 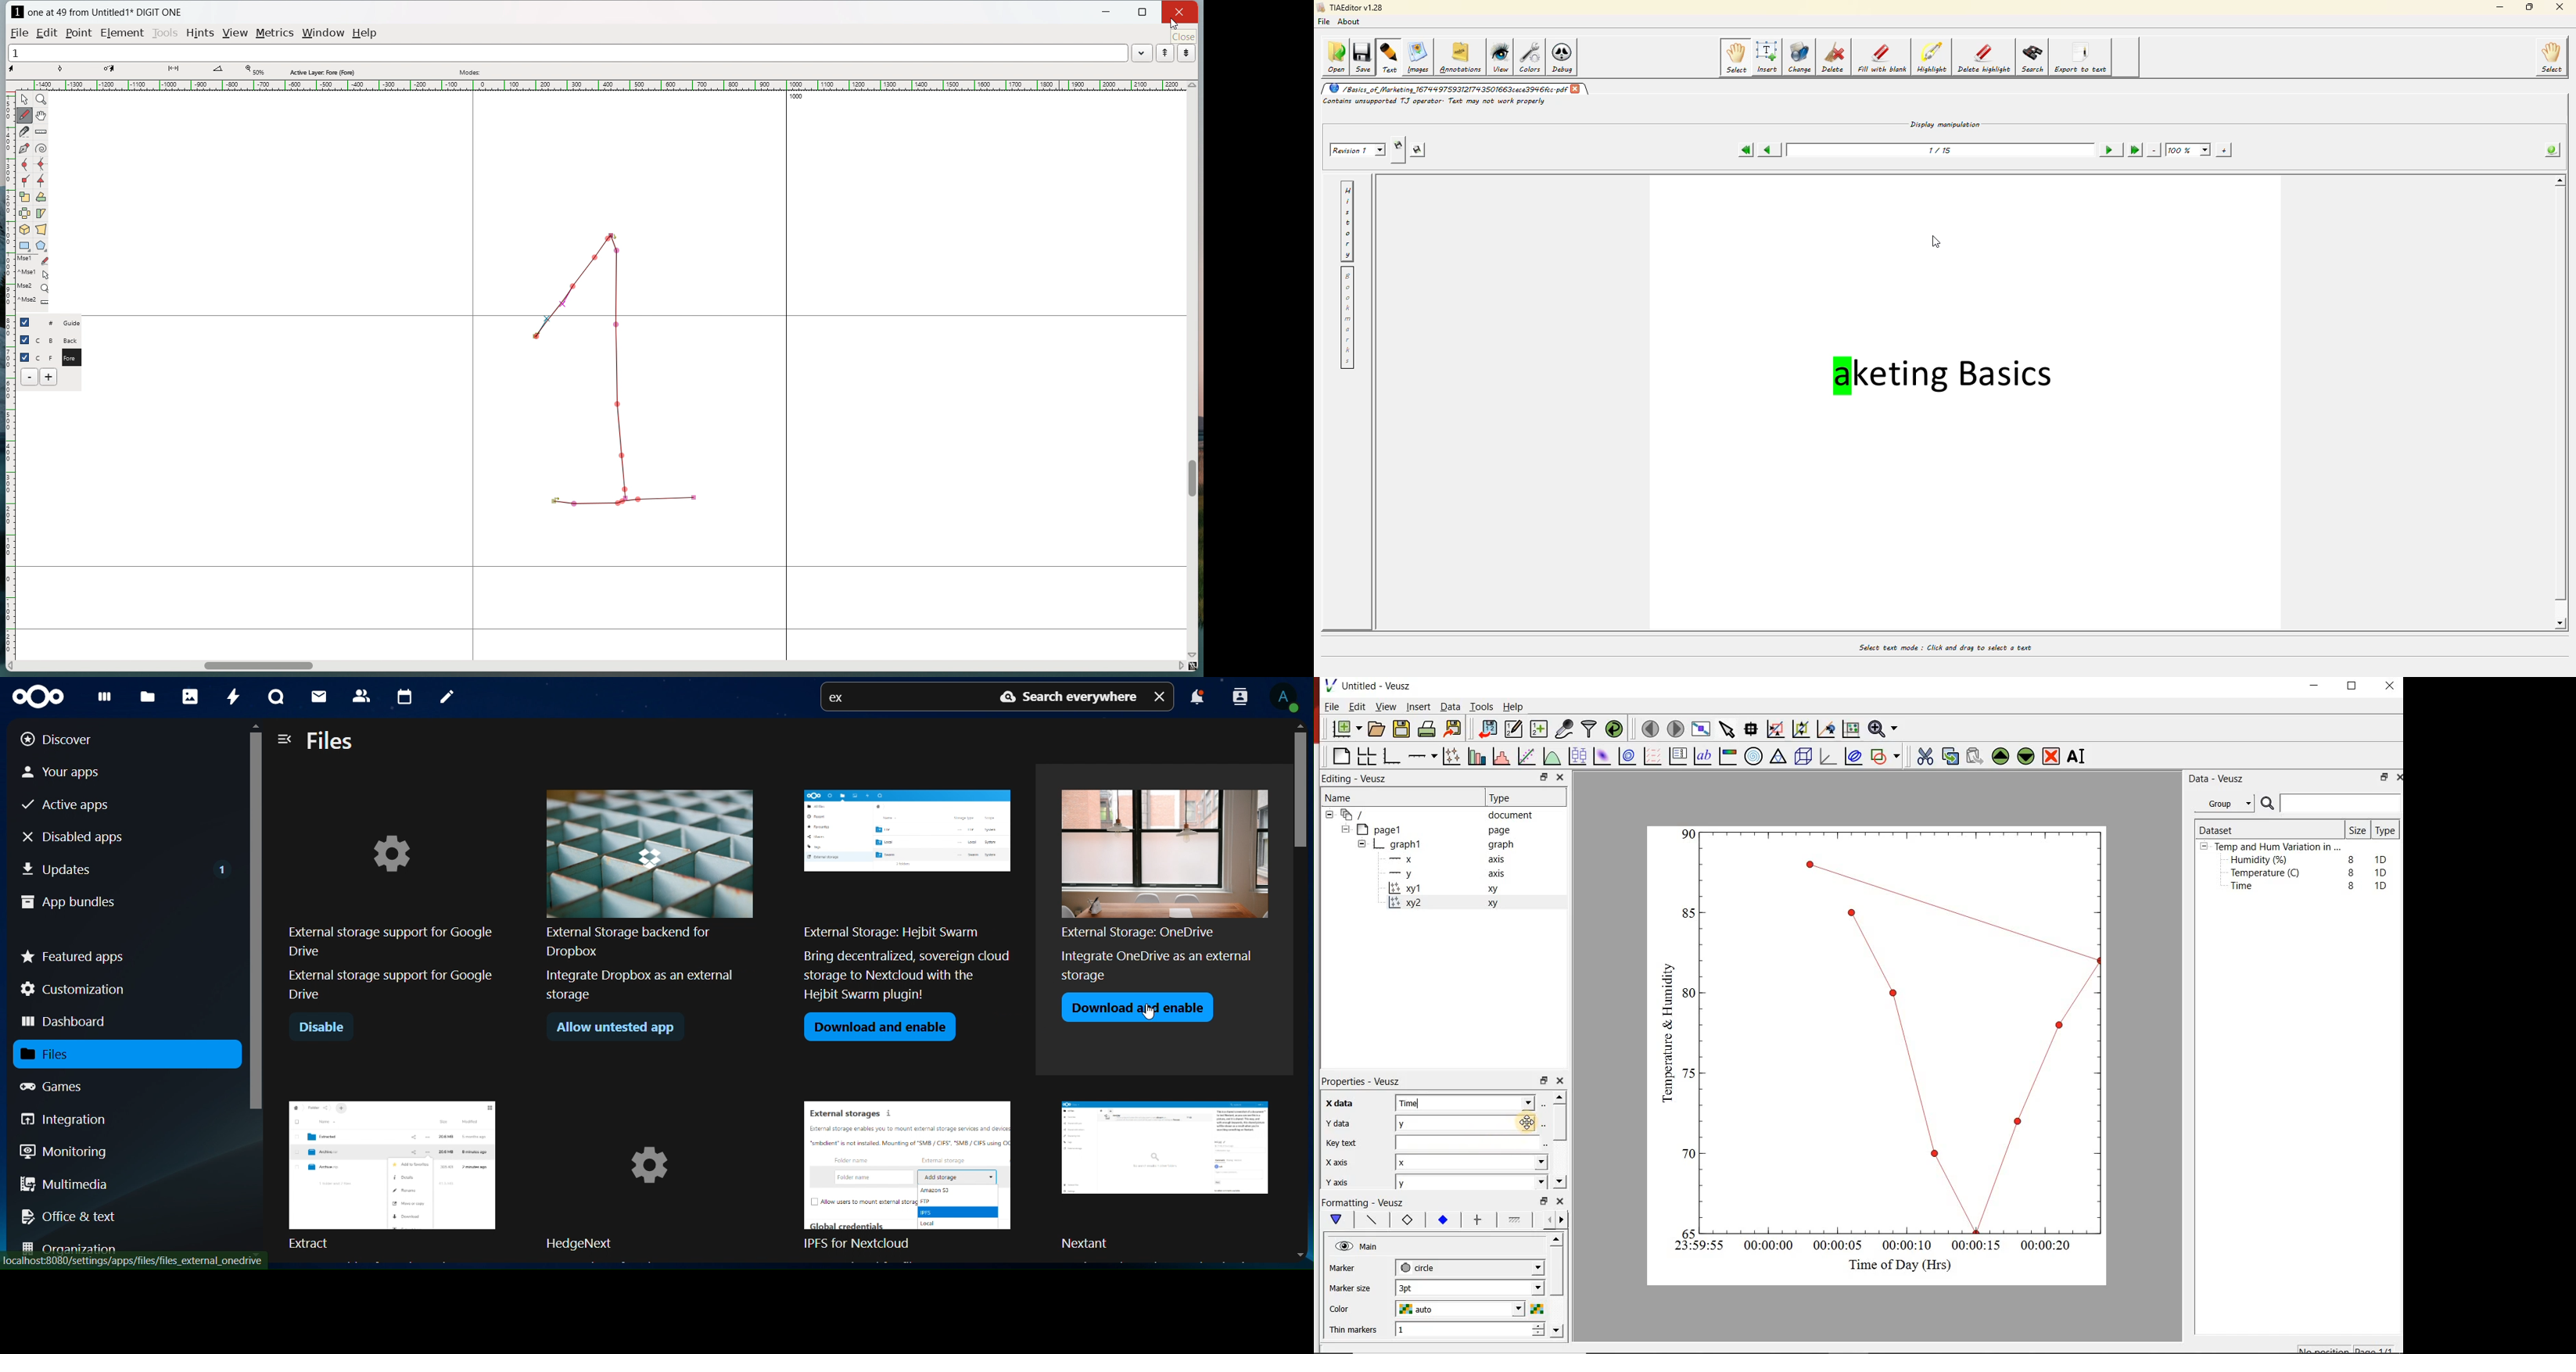 I want to click on plot a 2d dataset as contours, so click(x=1630, y=757).